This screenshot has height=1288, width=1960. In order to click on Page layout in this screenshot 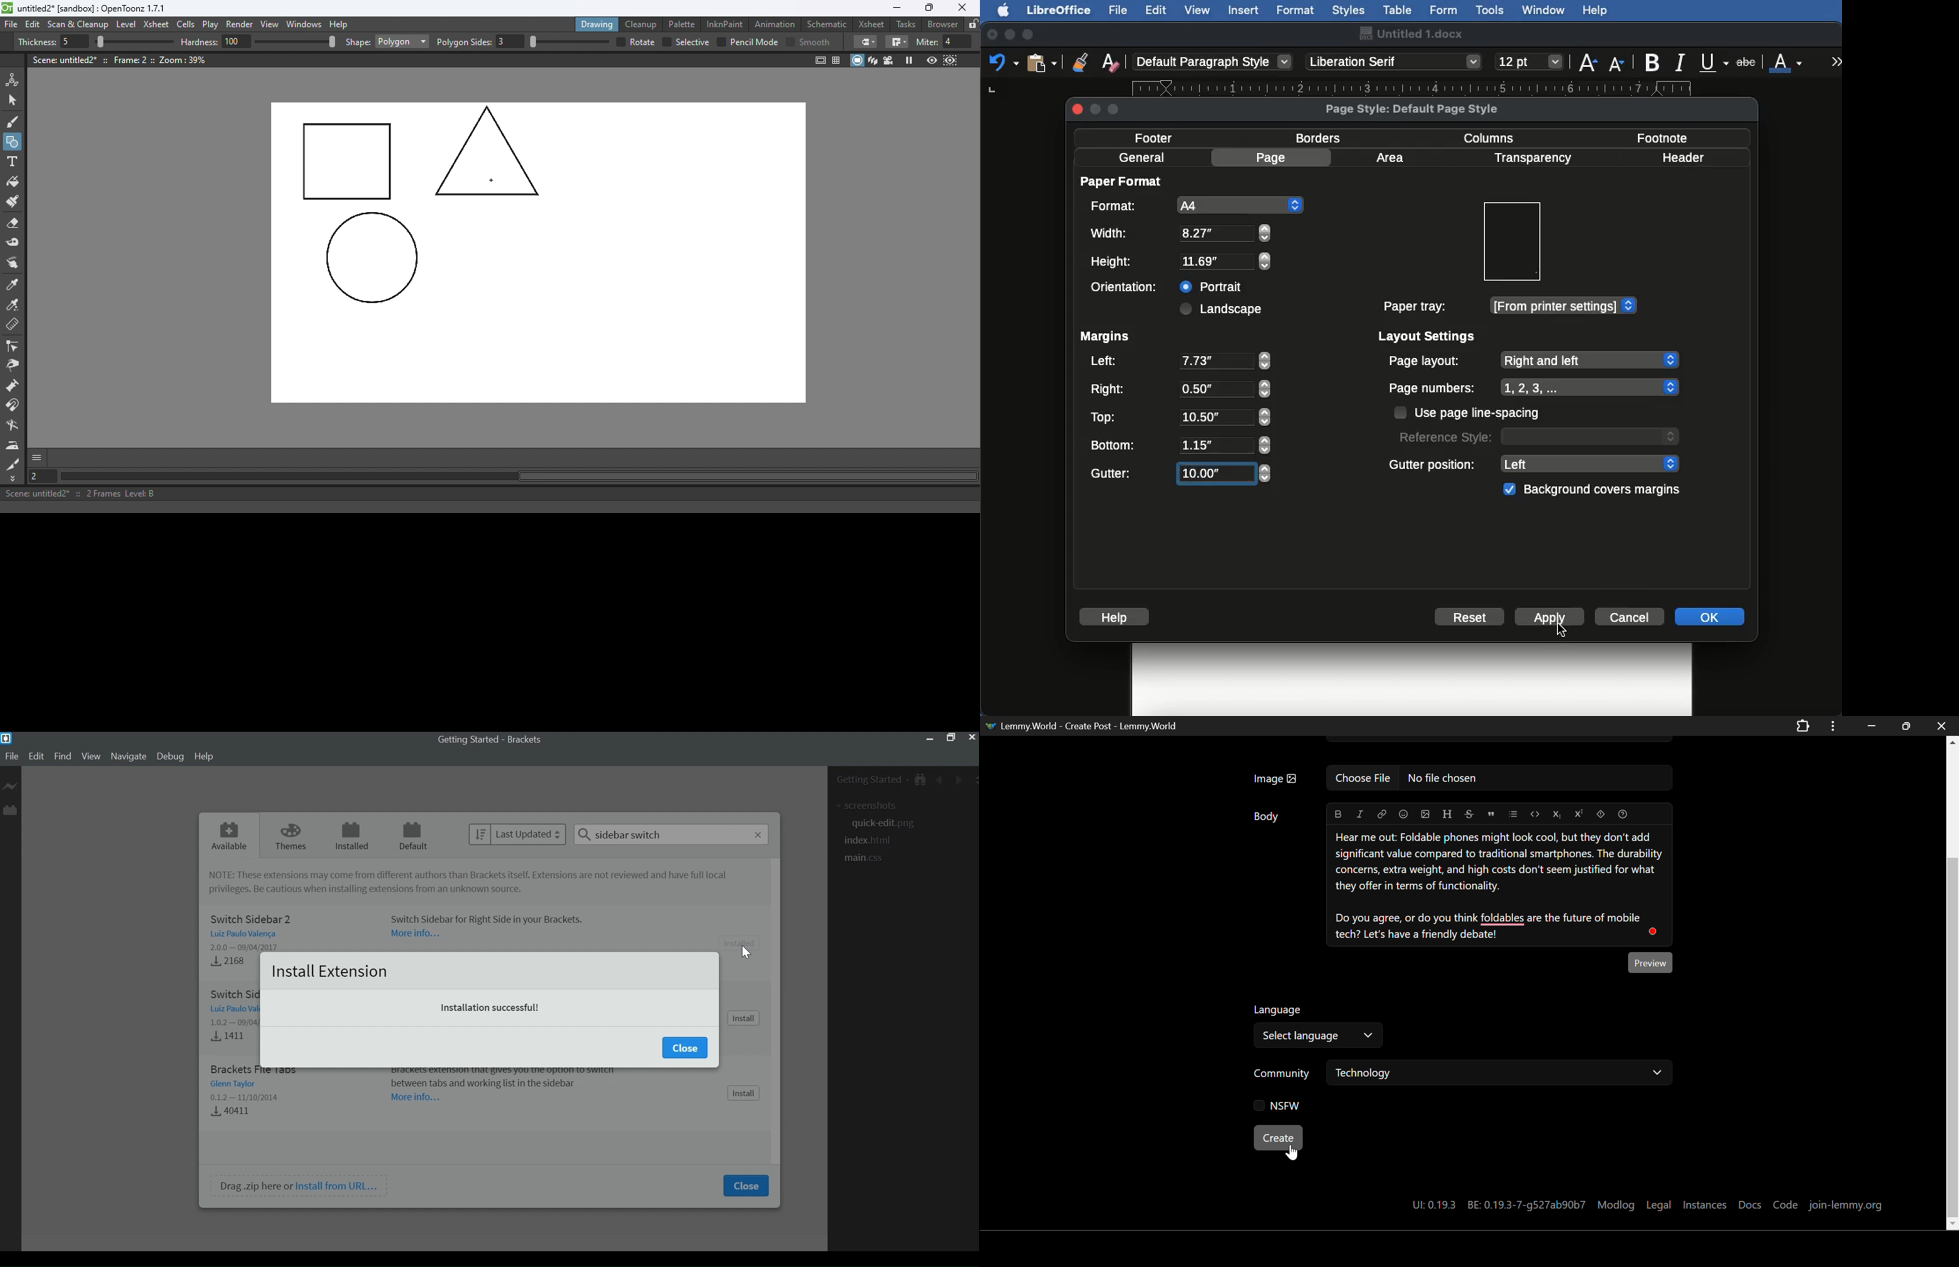, I will do `click(1532, 360)`.